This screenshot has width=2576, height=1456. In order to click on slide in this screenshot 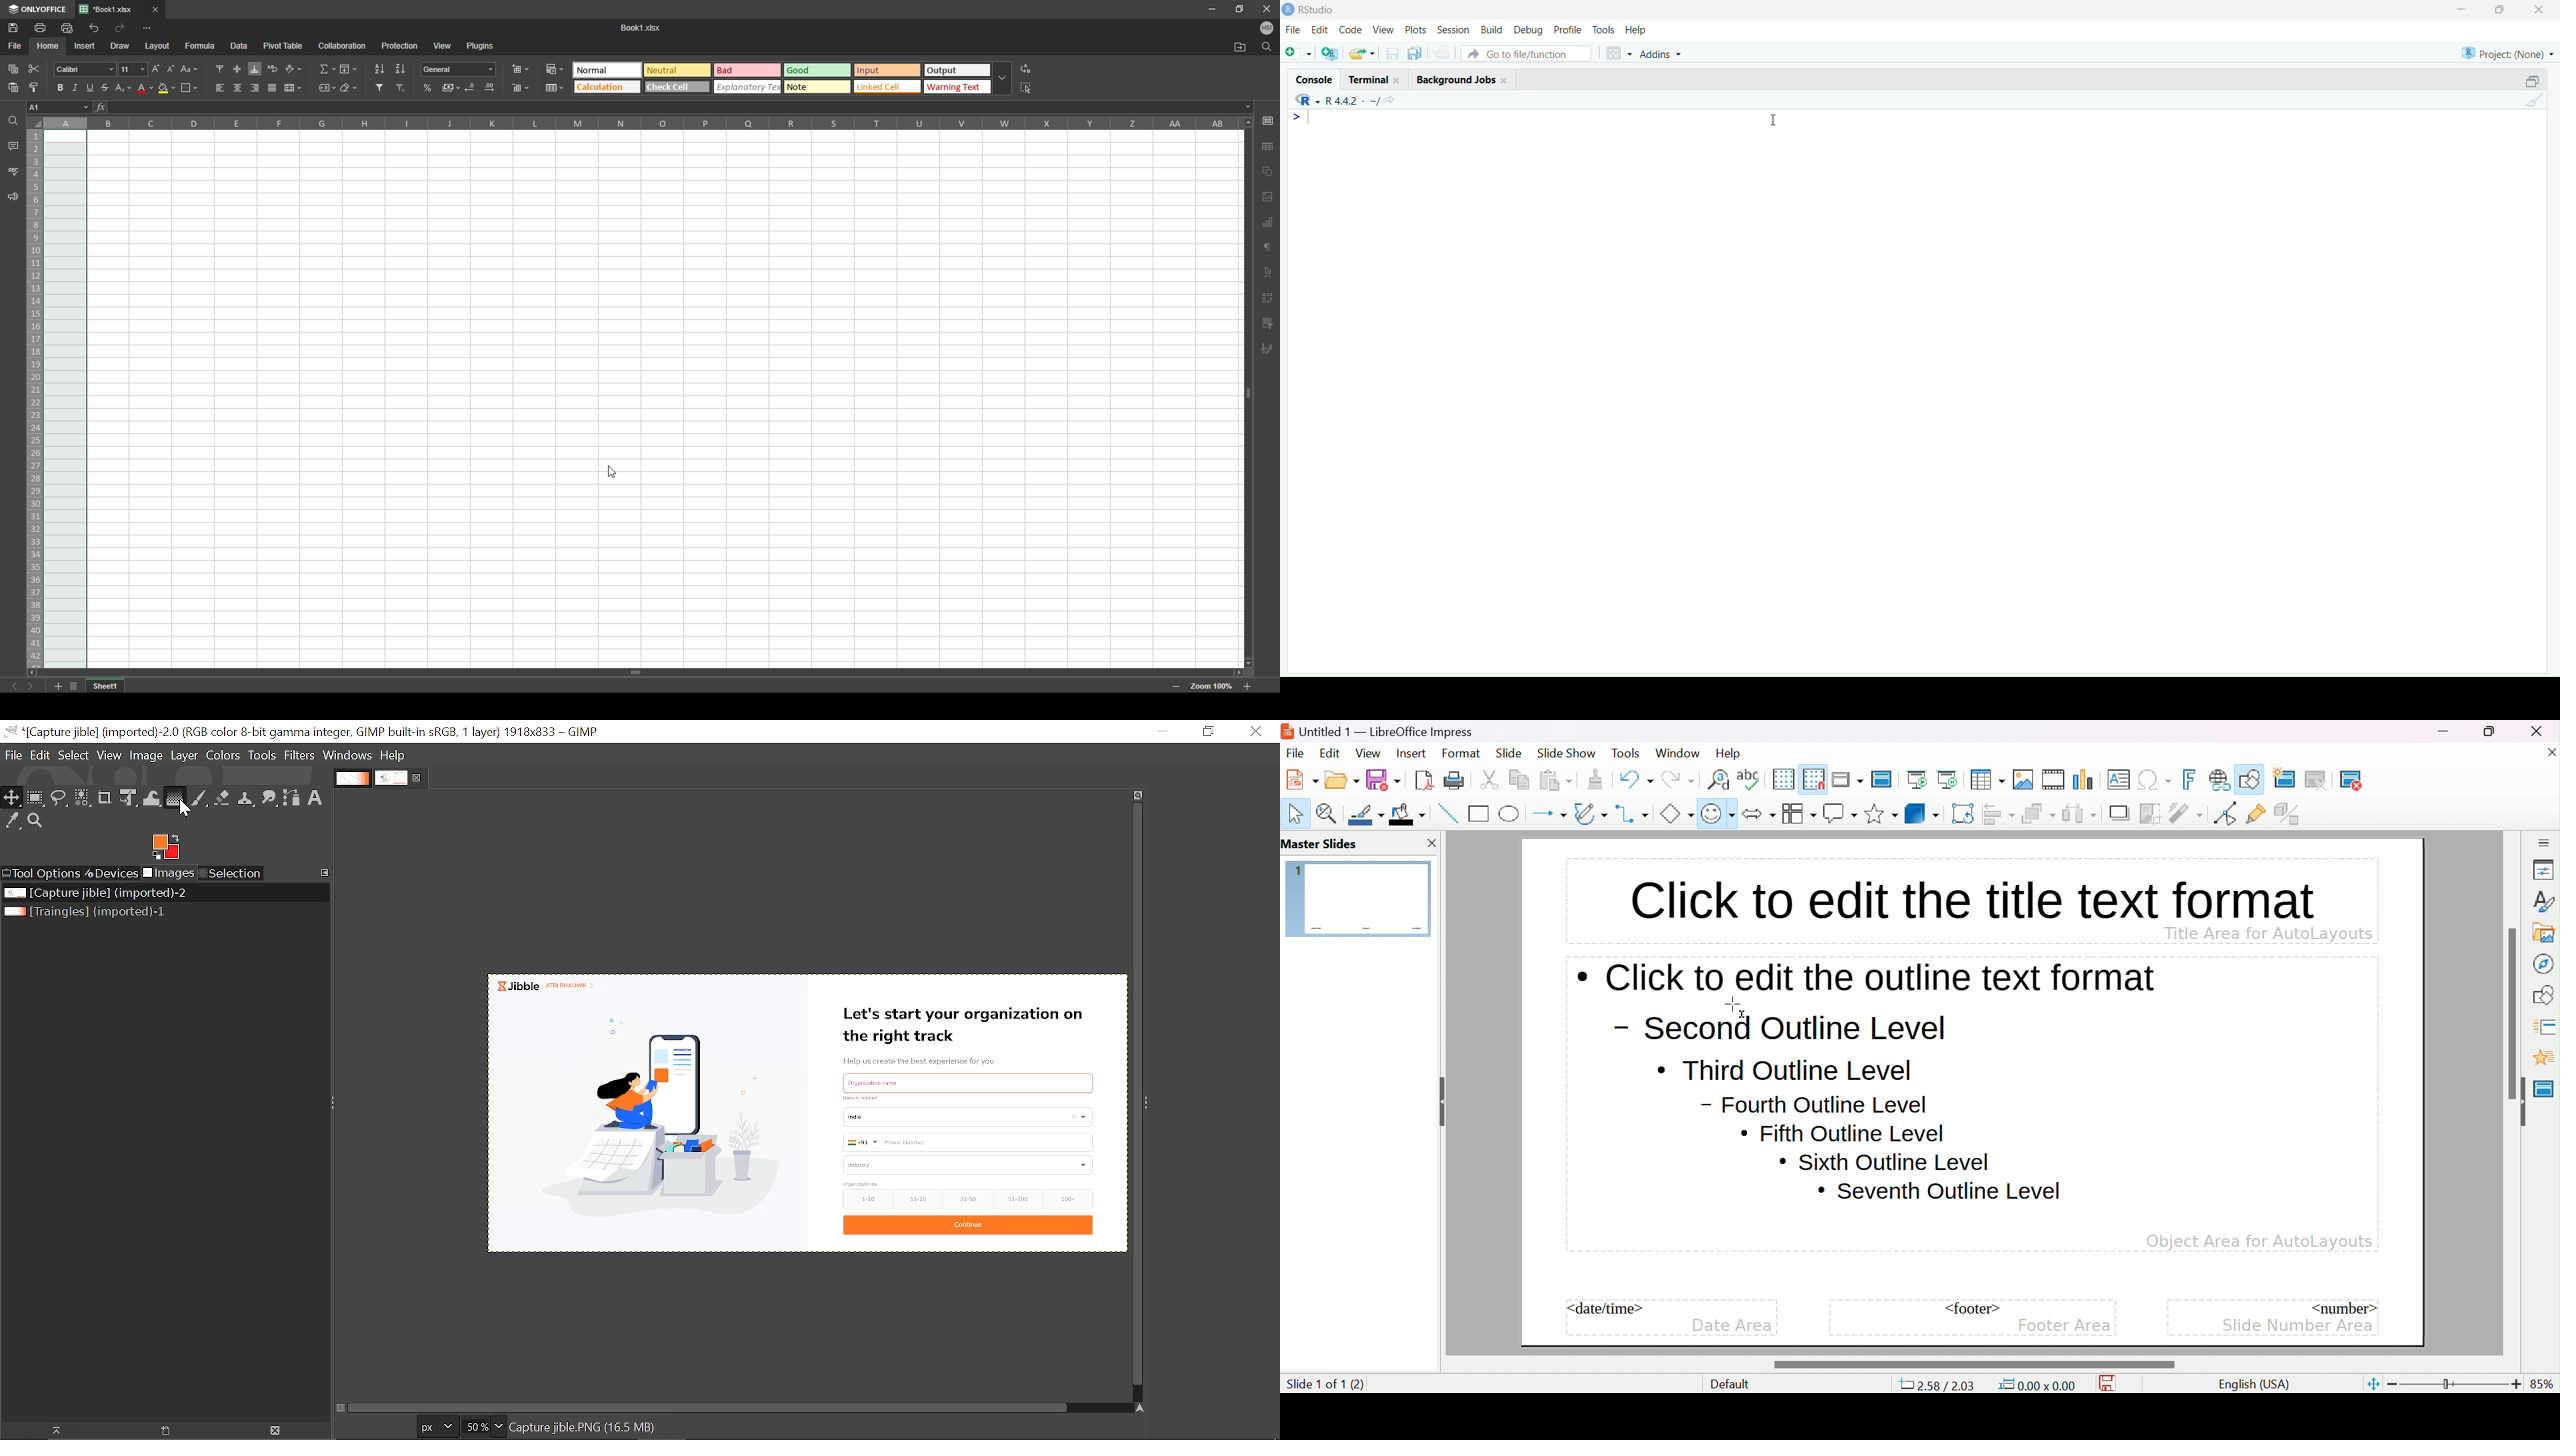, I will do `click(1359, 898)`.